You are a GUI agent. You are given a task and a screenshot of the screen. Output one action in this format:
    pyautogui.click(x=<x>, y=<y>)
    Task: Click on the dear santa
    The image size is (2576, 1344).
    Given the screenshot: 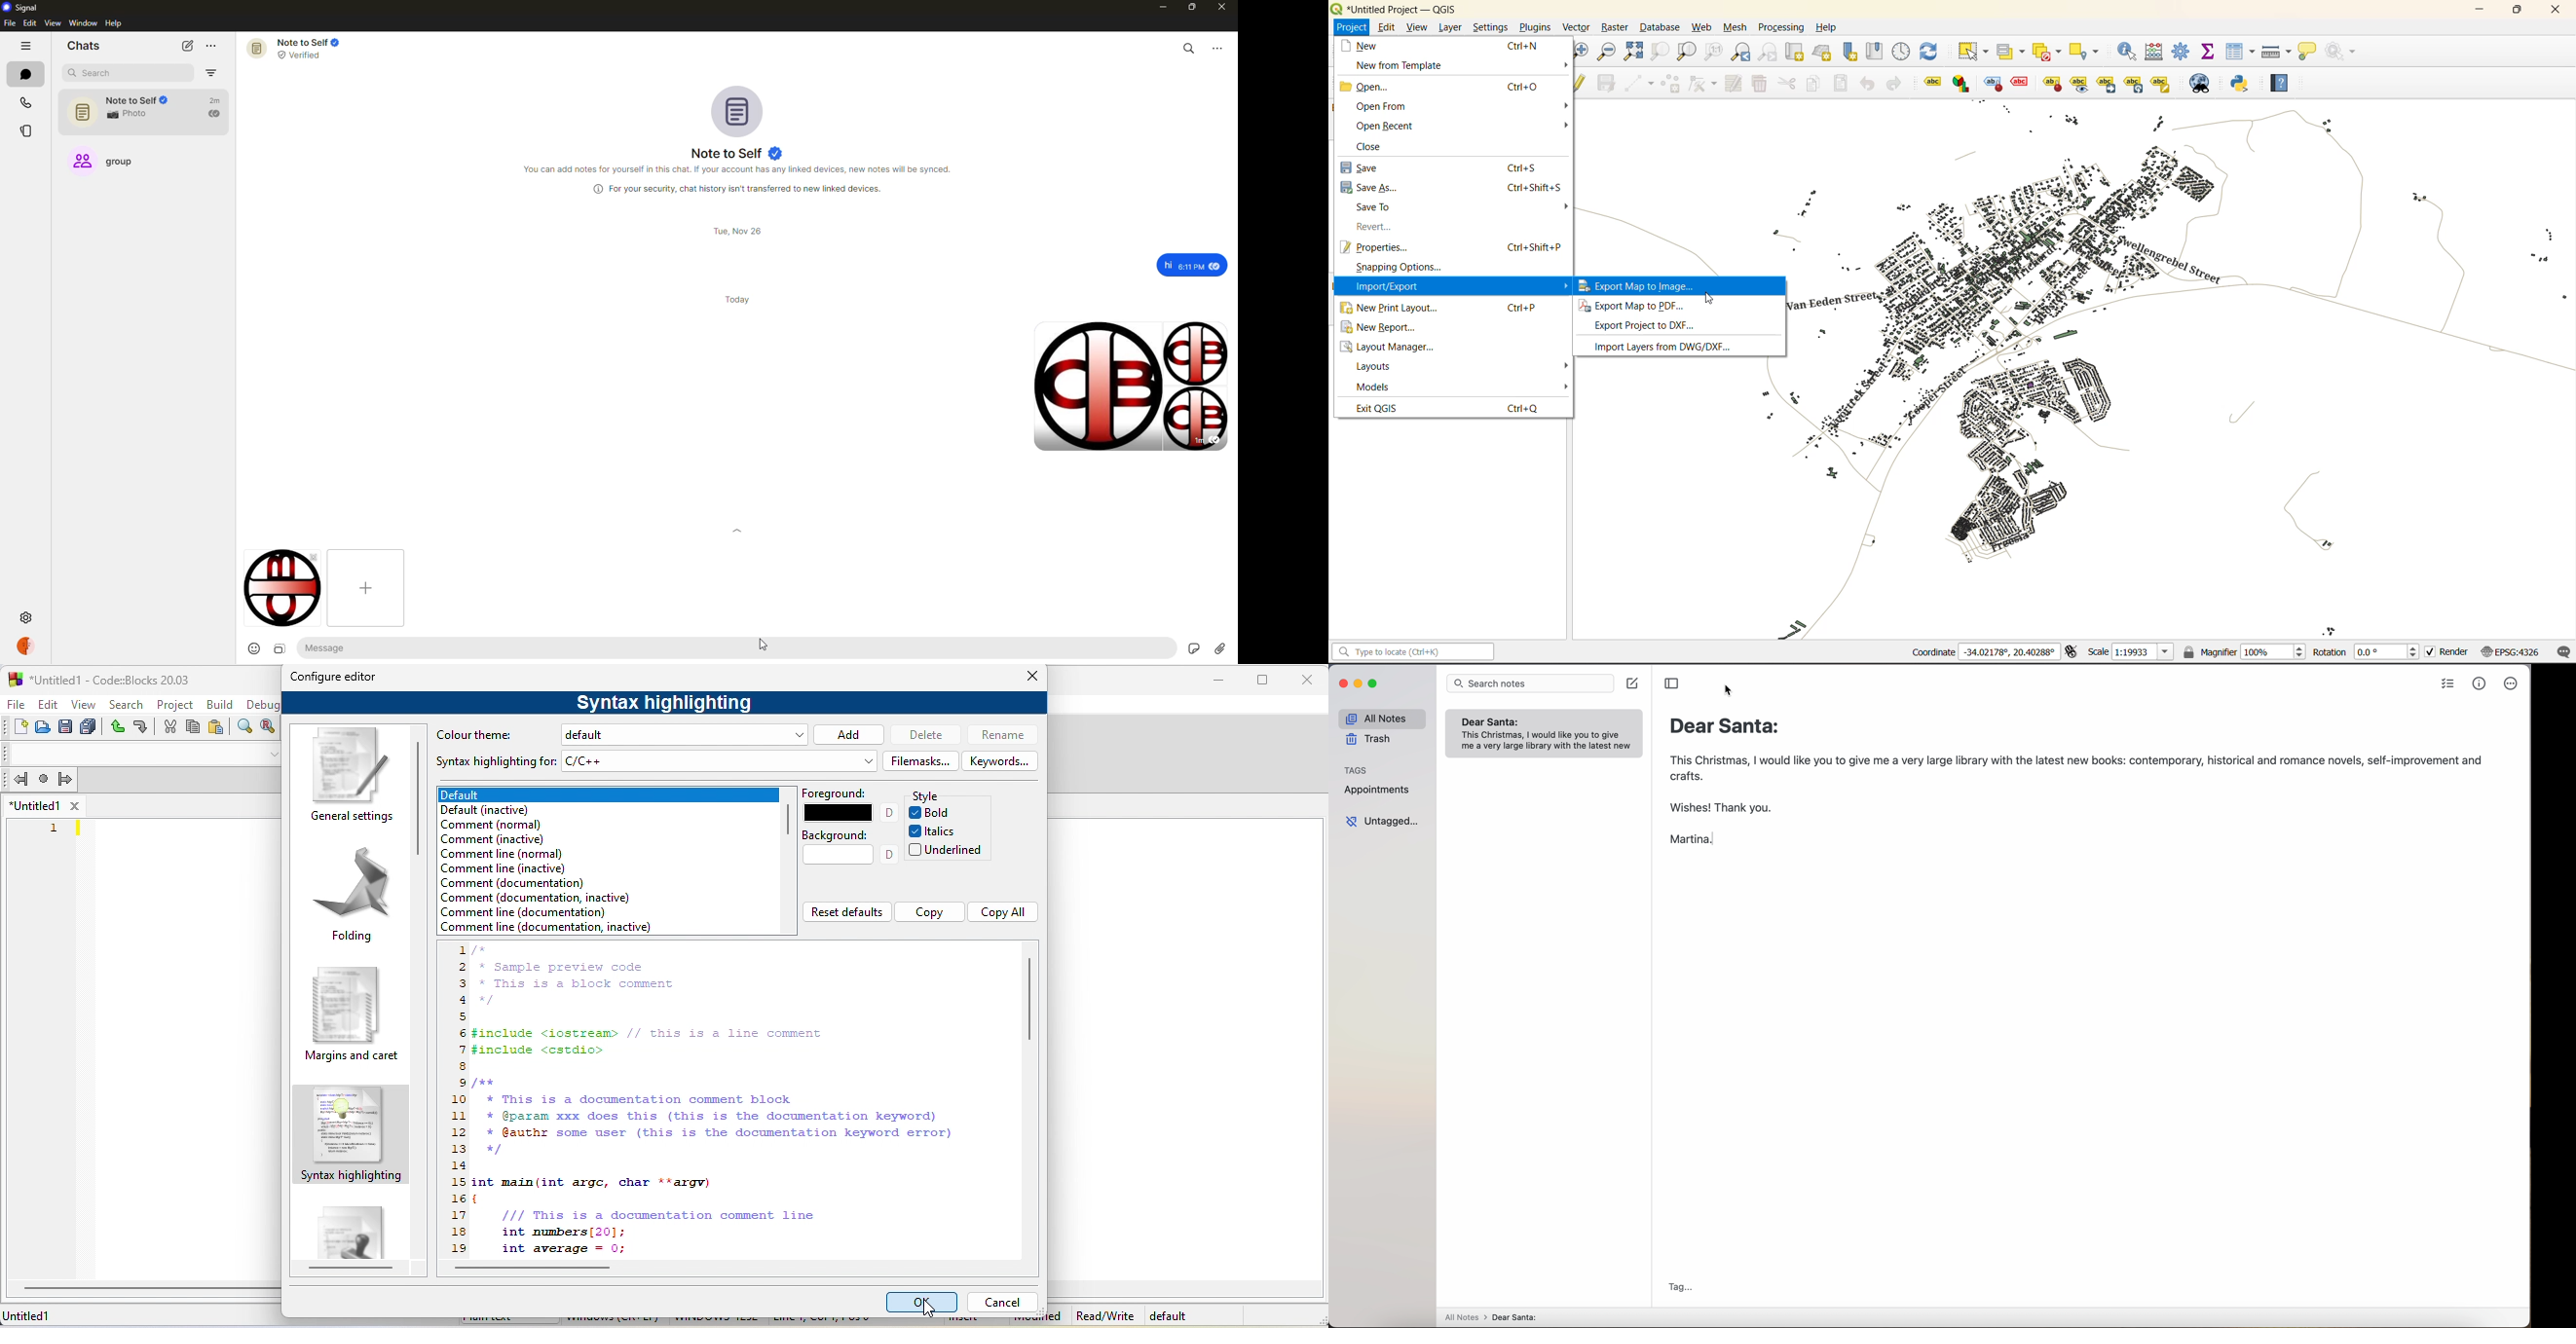 What is the action you would take?
    pyautogui.click(x=1525, y=1317)
    